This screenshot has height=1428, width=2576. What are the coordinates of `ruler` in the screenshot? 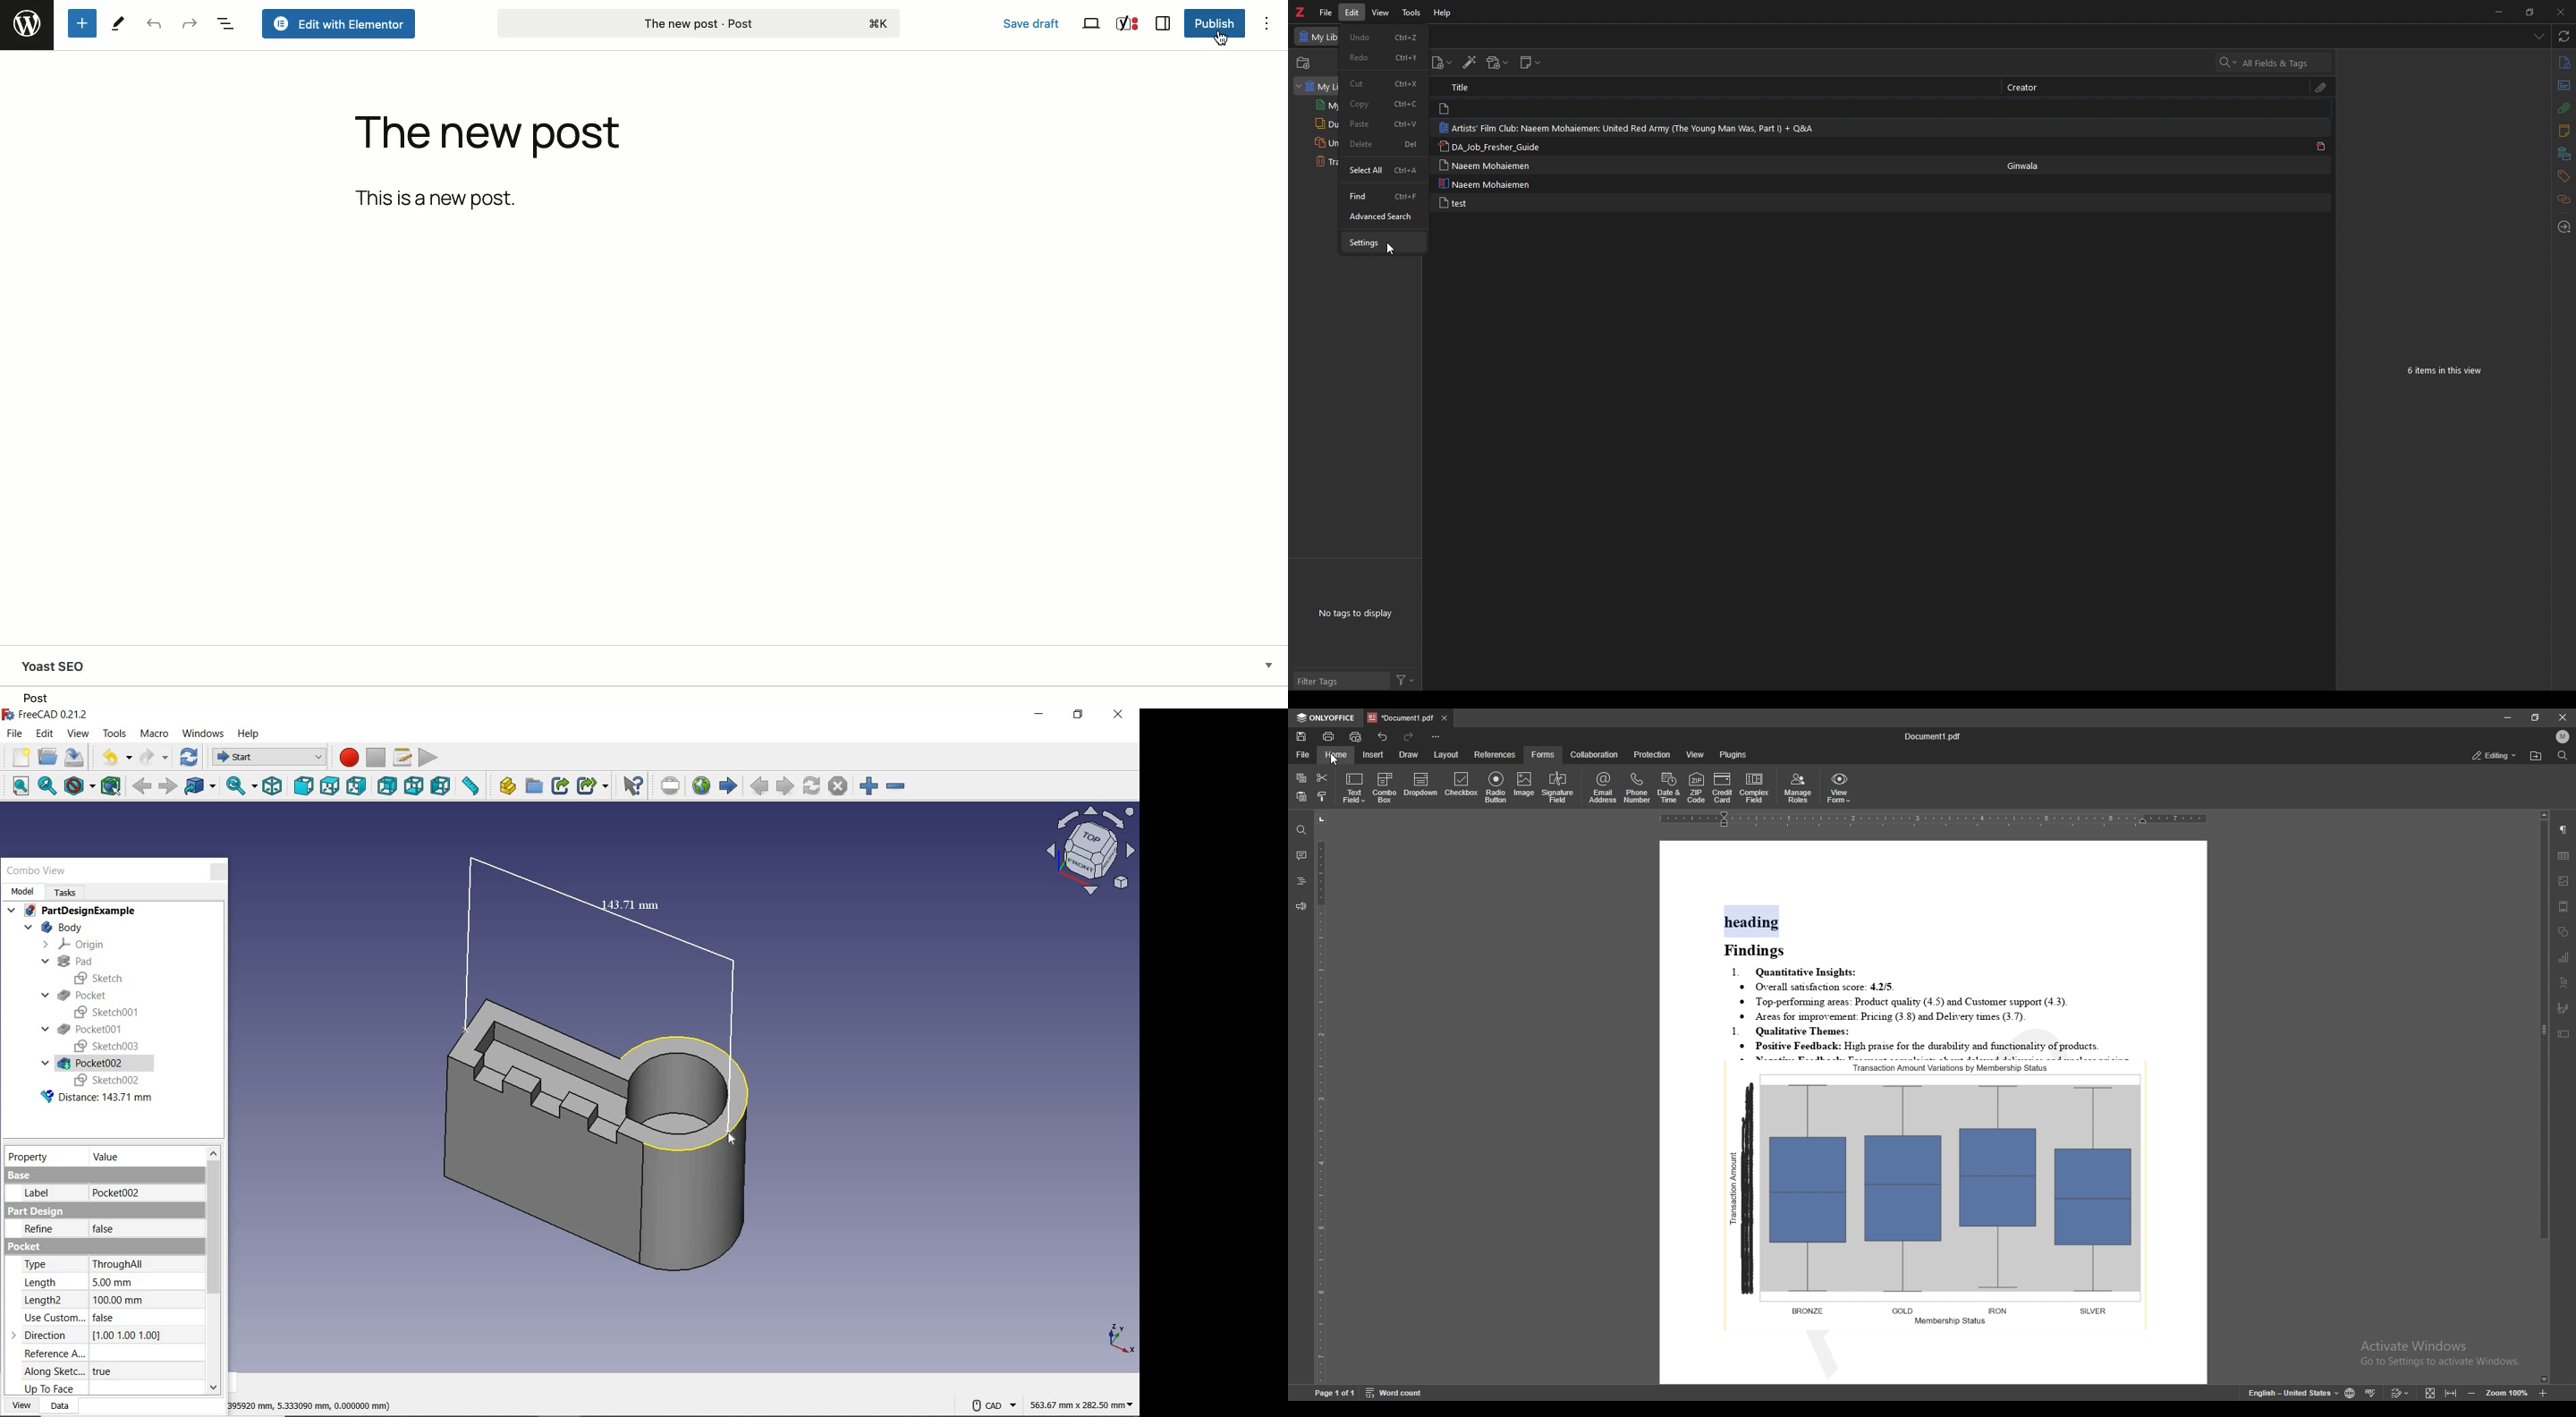 It's located at (470, 788).